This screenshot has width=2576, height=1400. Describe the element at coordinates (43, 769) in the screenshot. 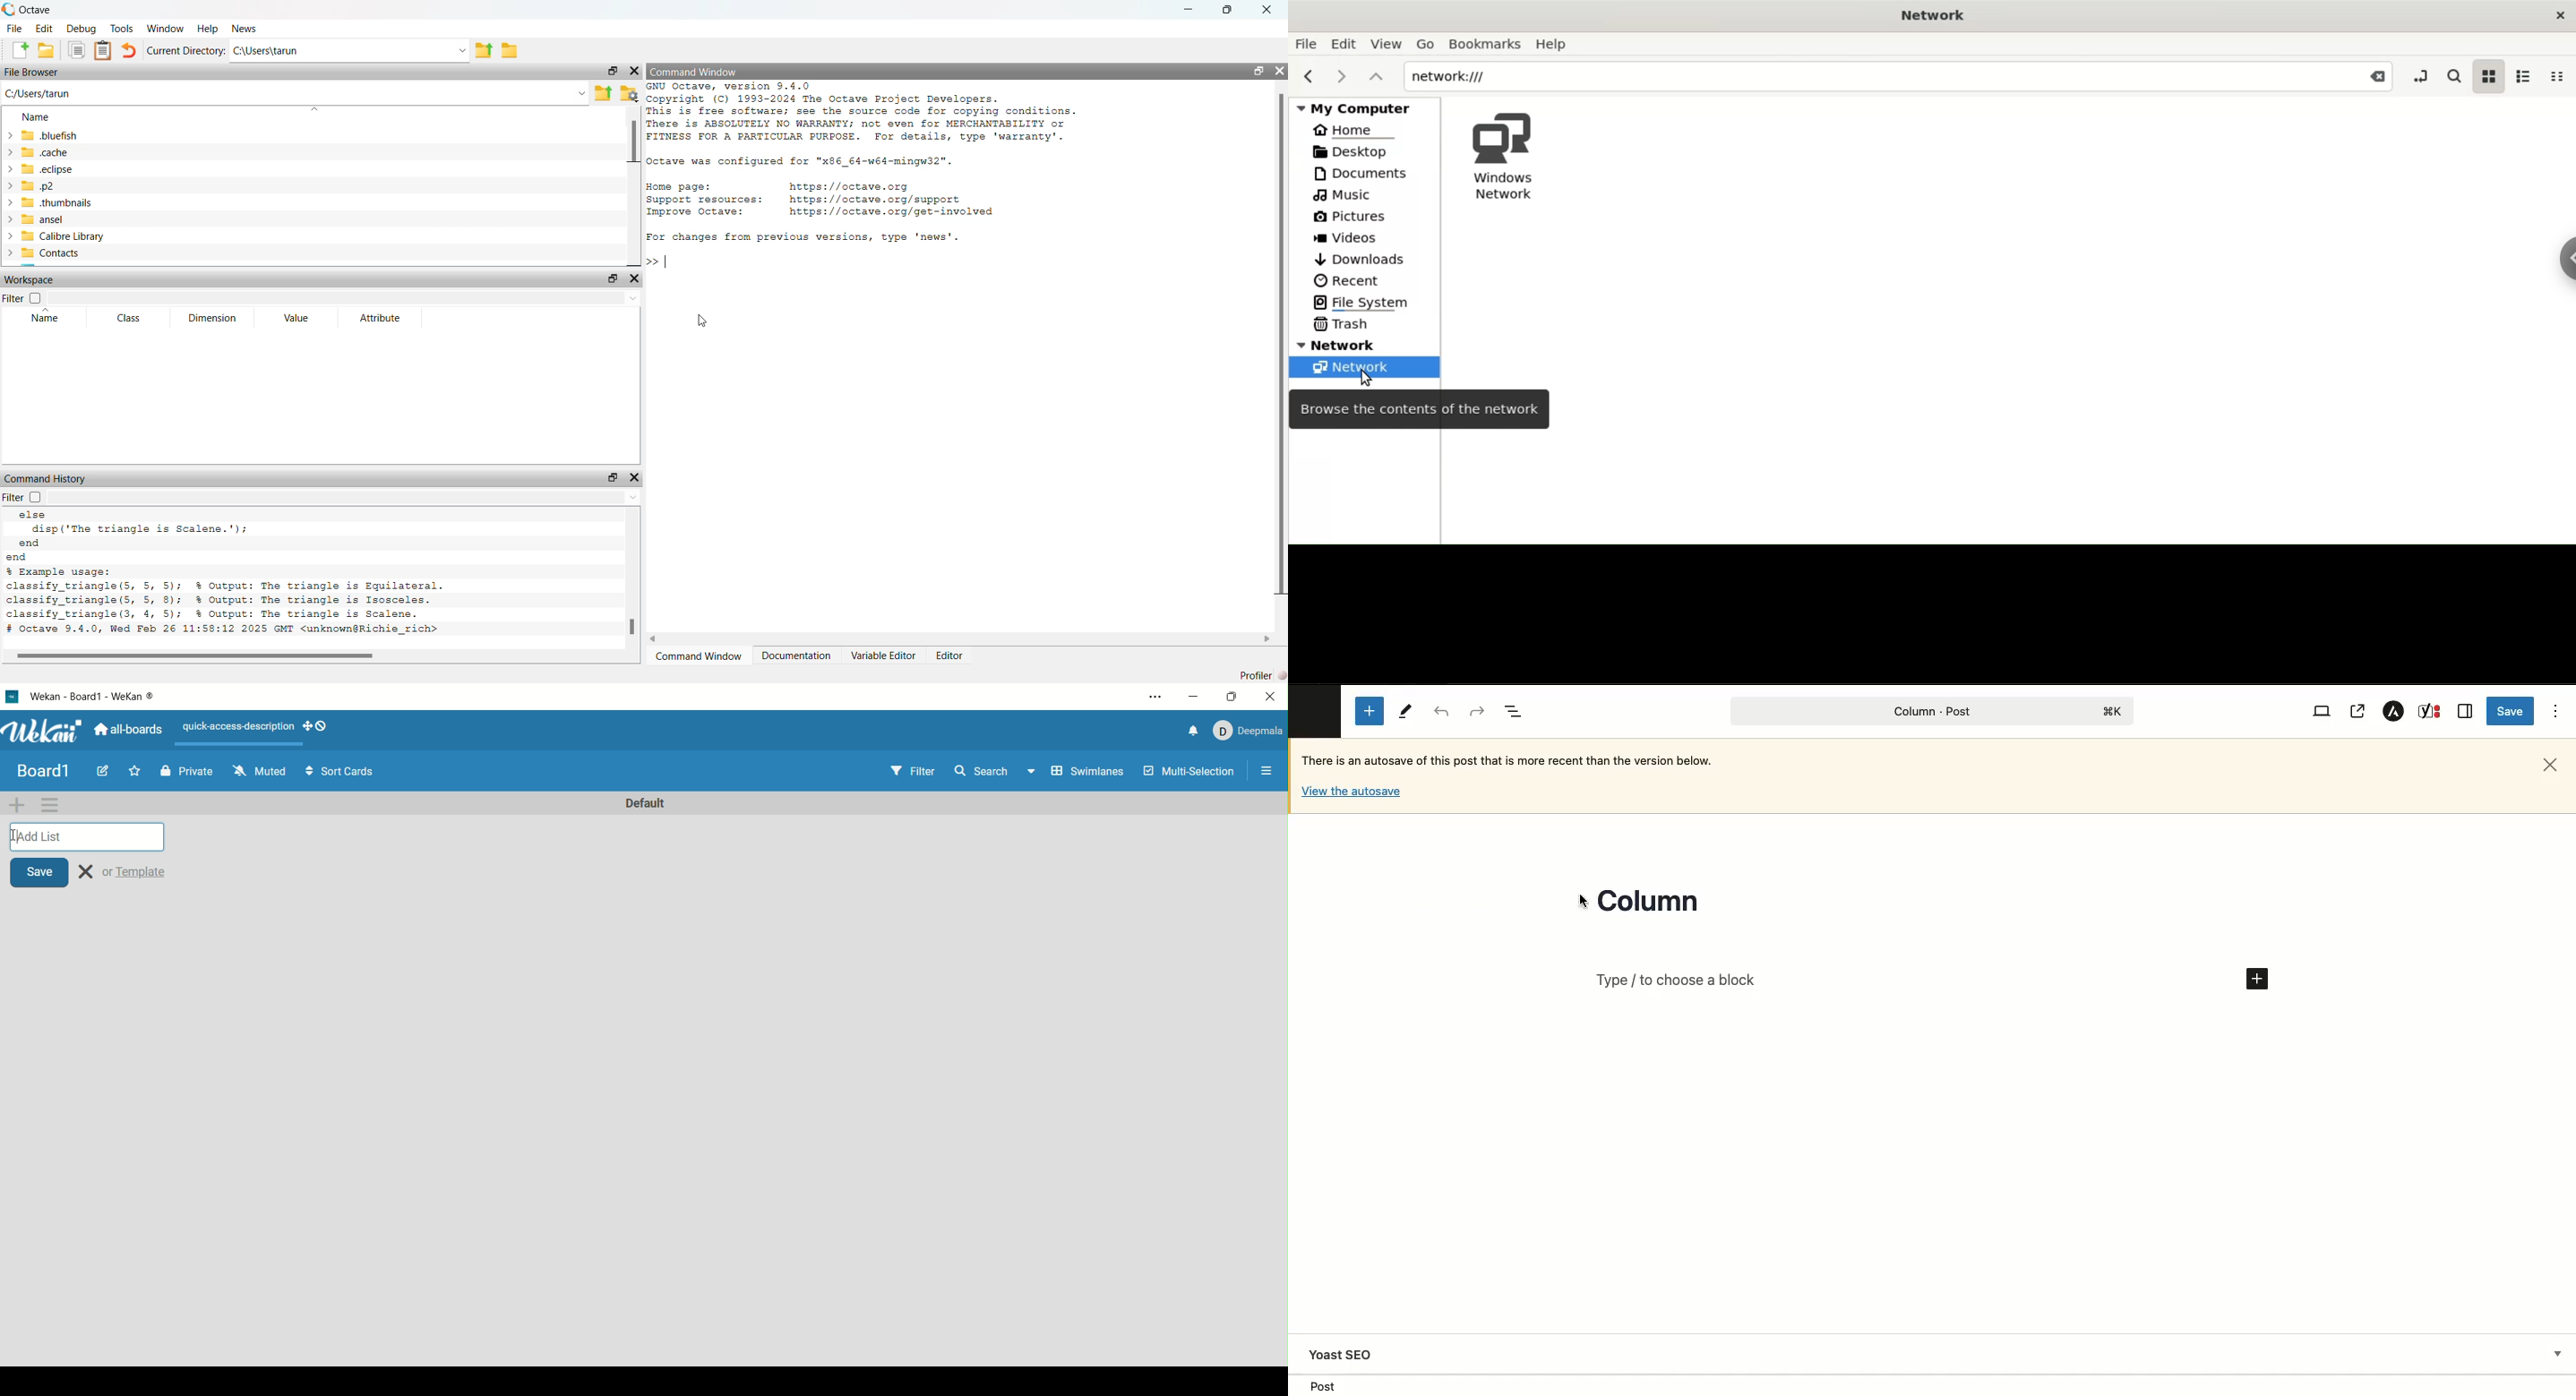

I see `title` at that location.